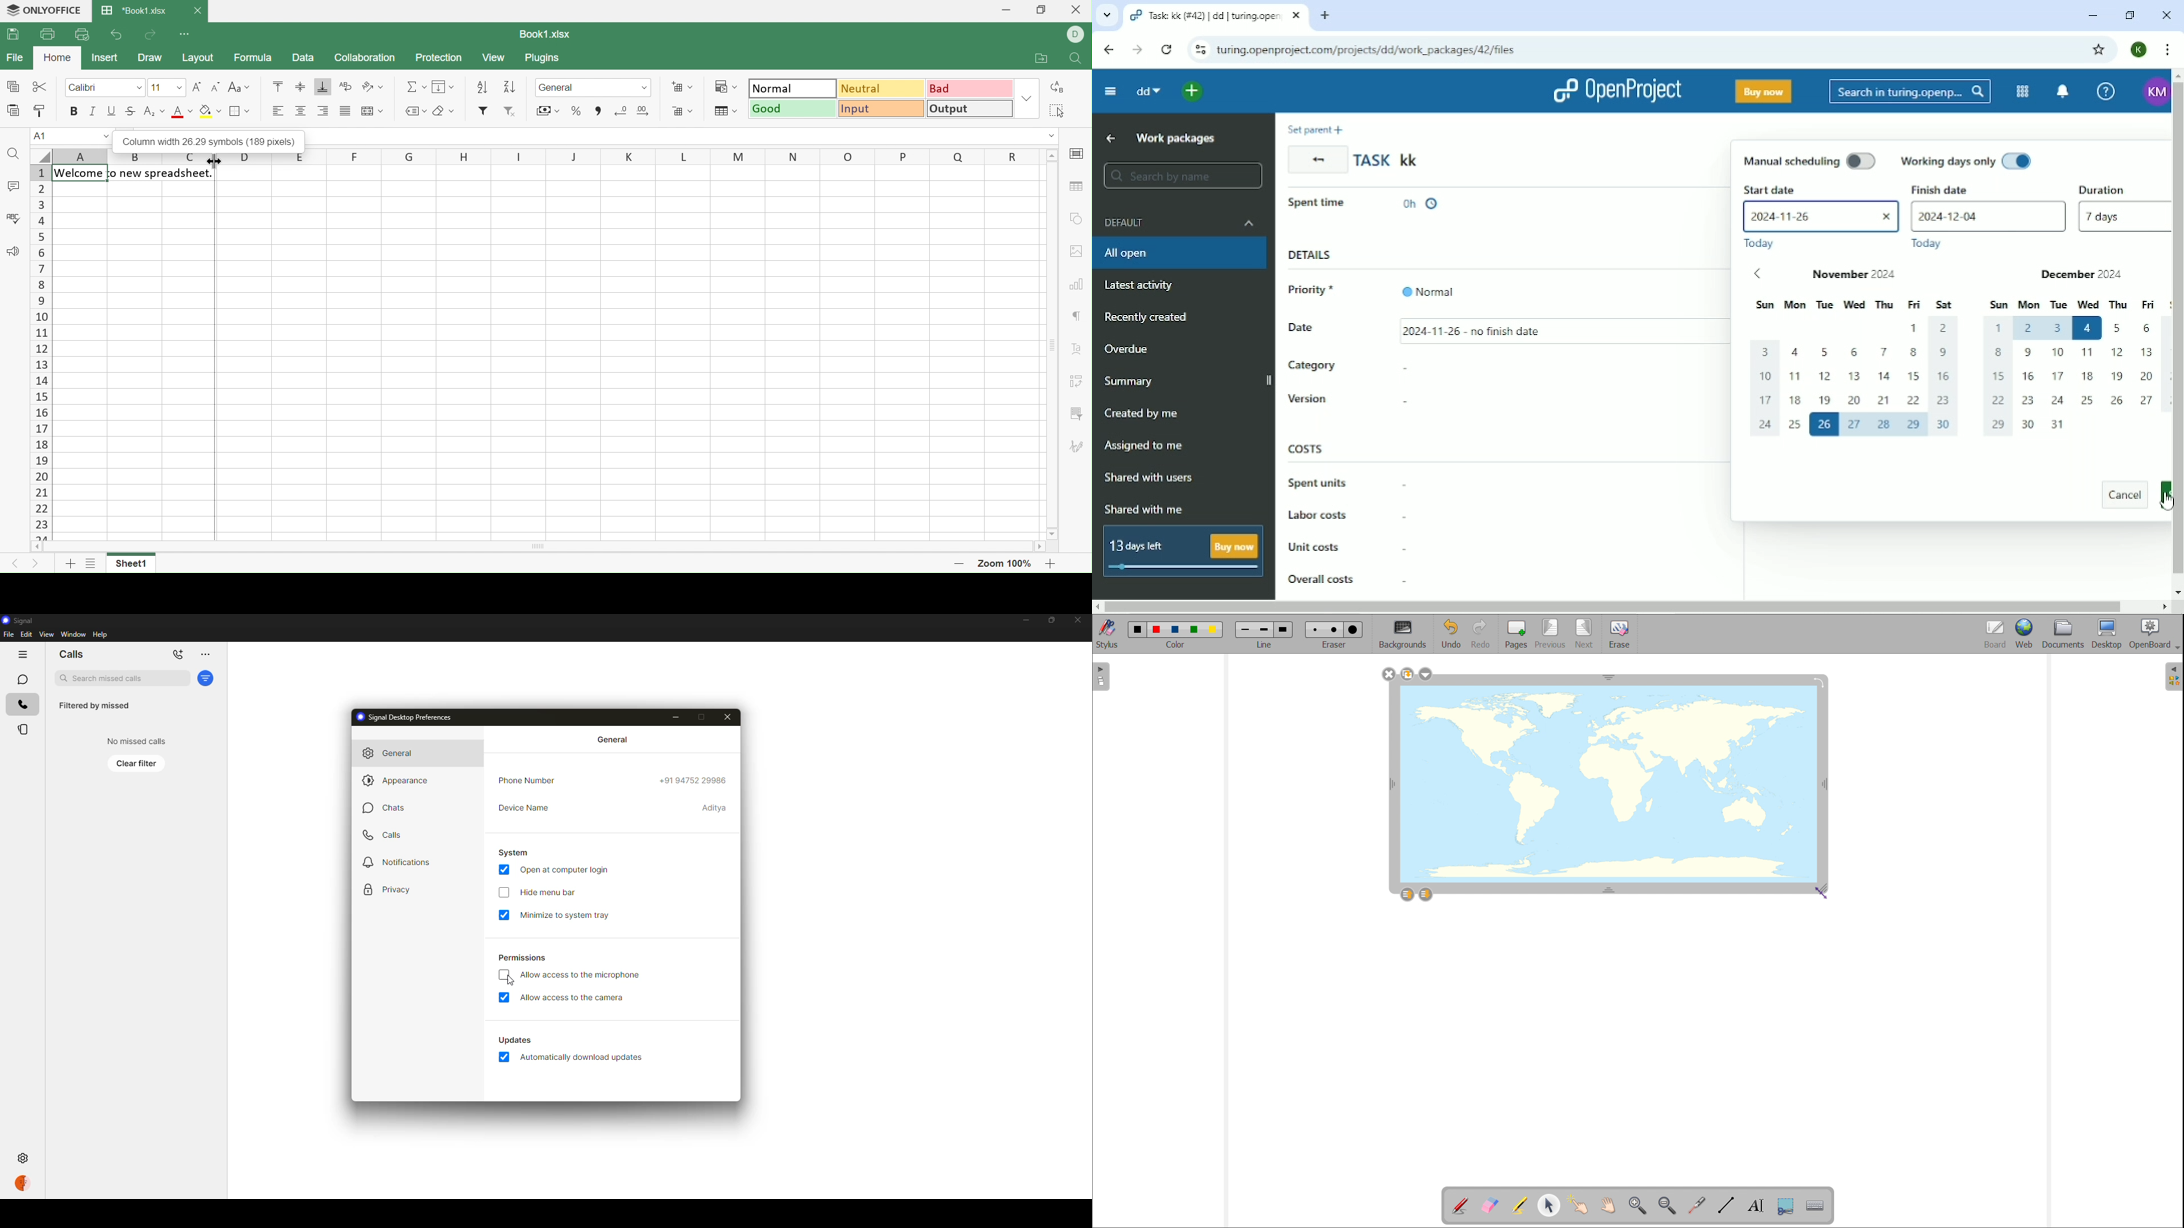  What do you see at coordinates (90, 565) in the screenshot?
I see `List of sheets` at bounding box center [90, 565].